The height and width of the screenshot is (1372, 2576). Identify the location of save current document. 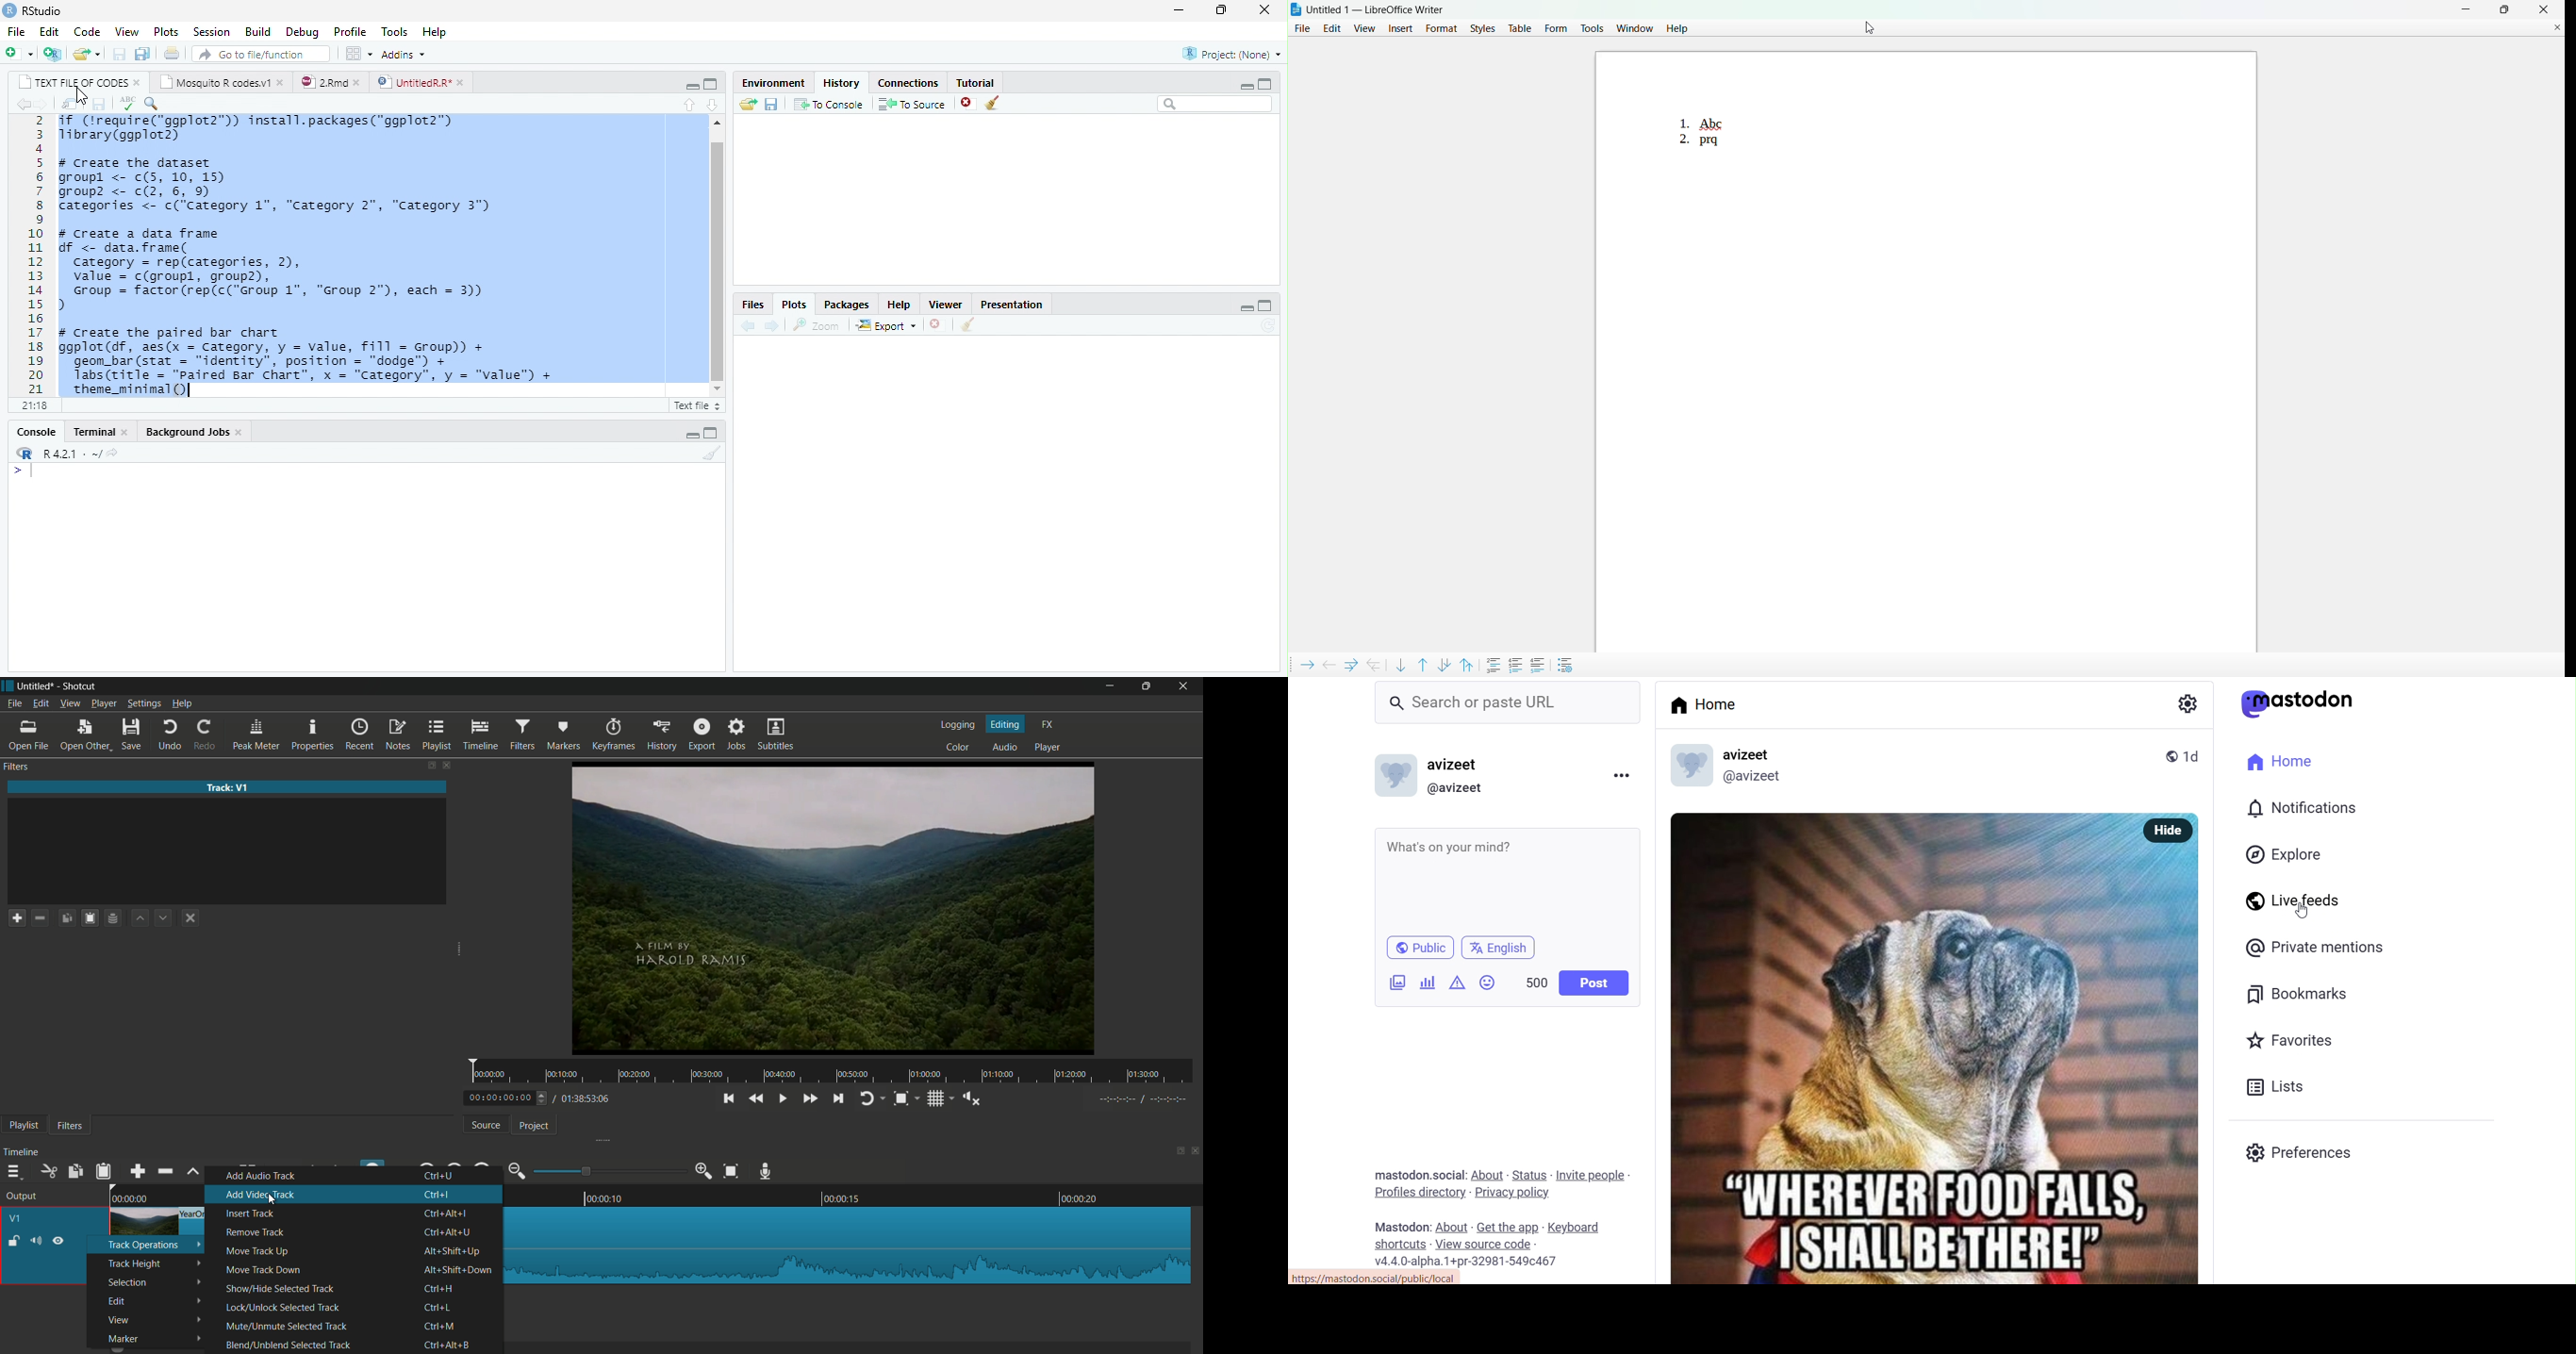
(99, 104).